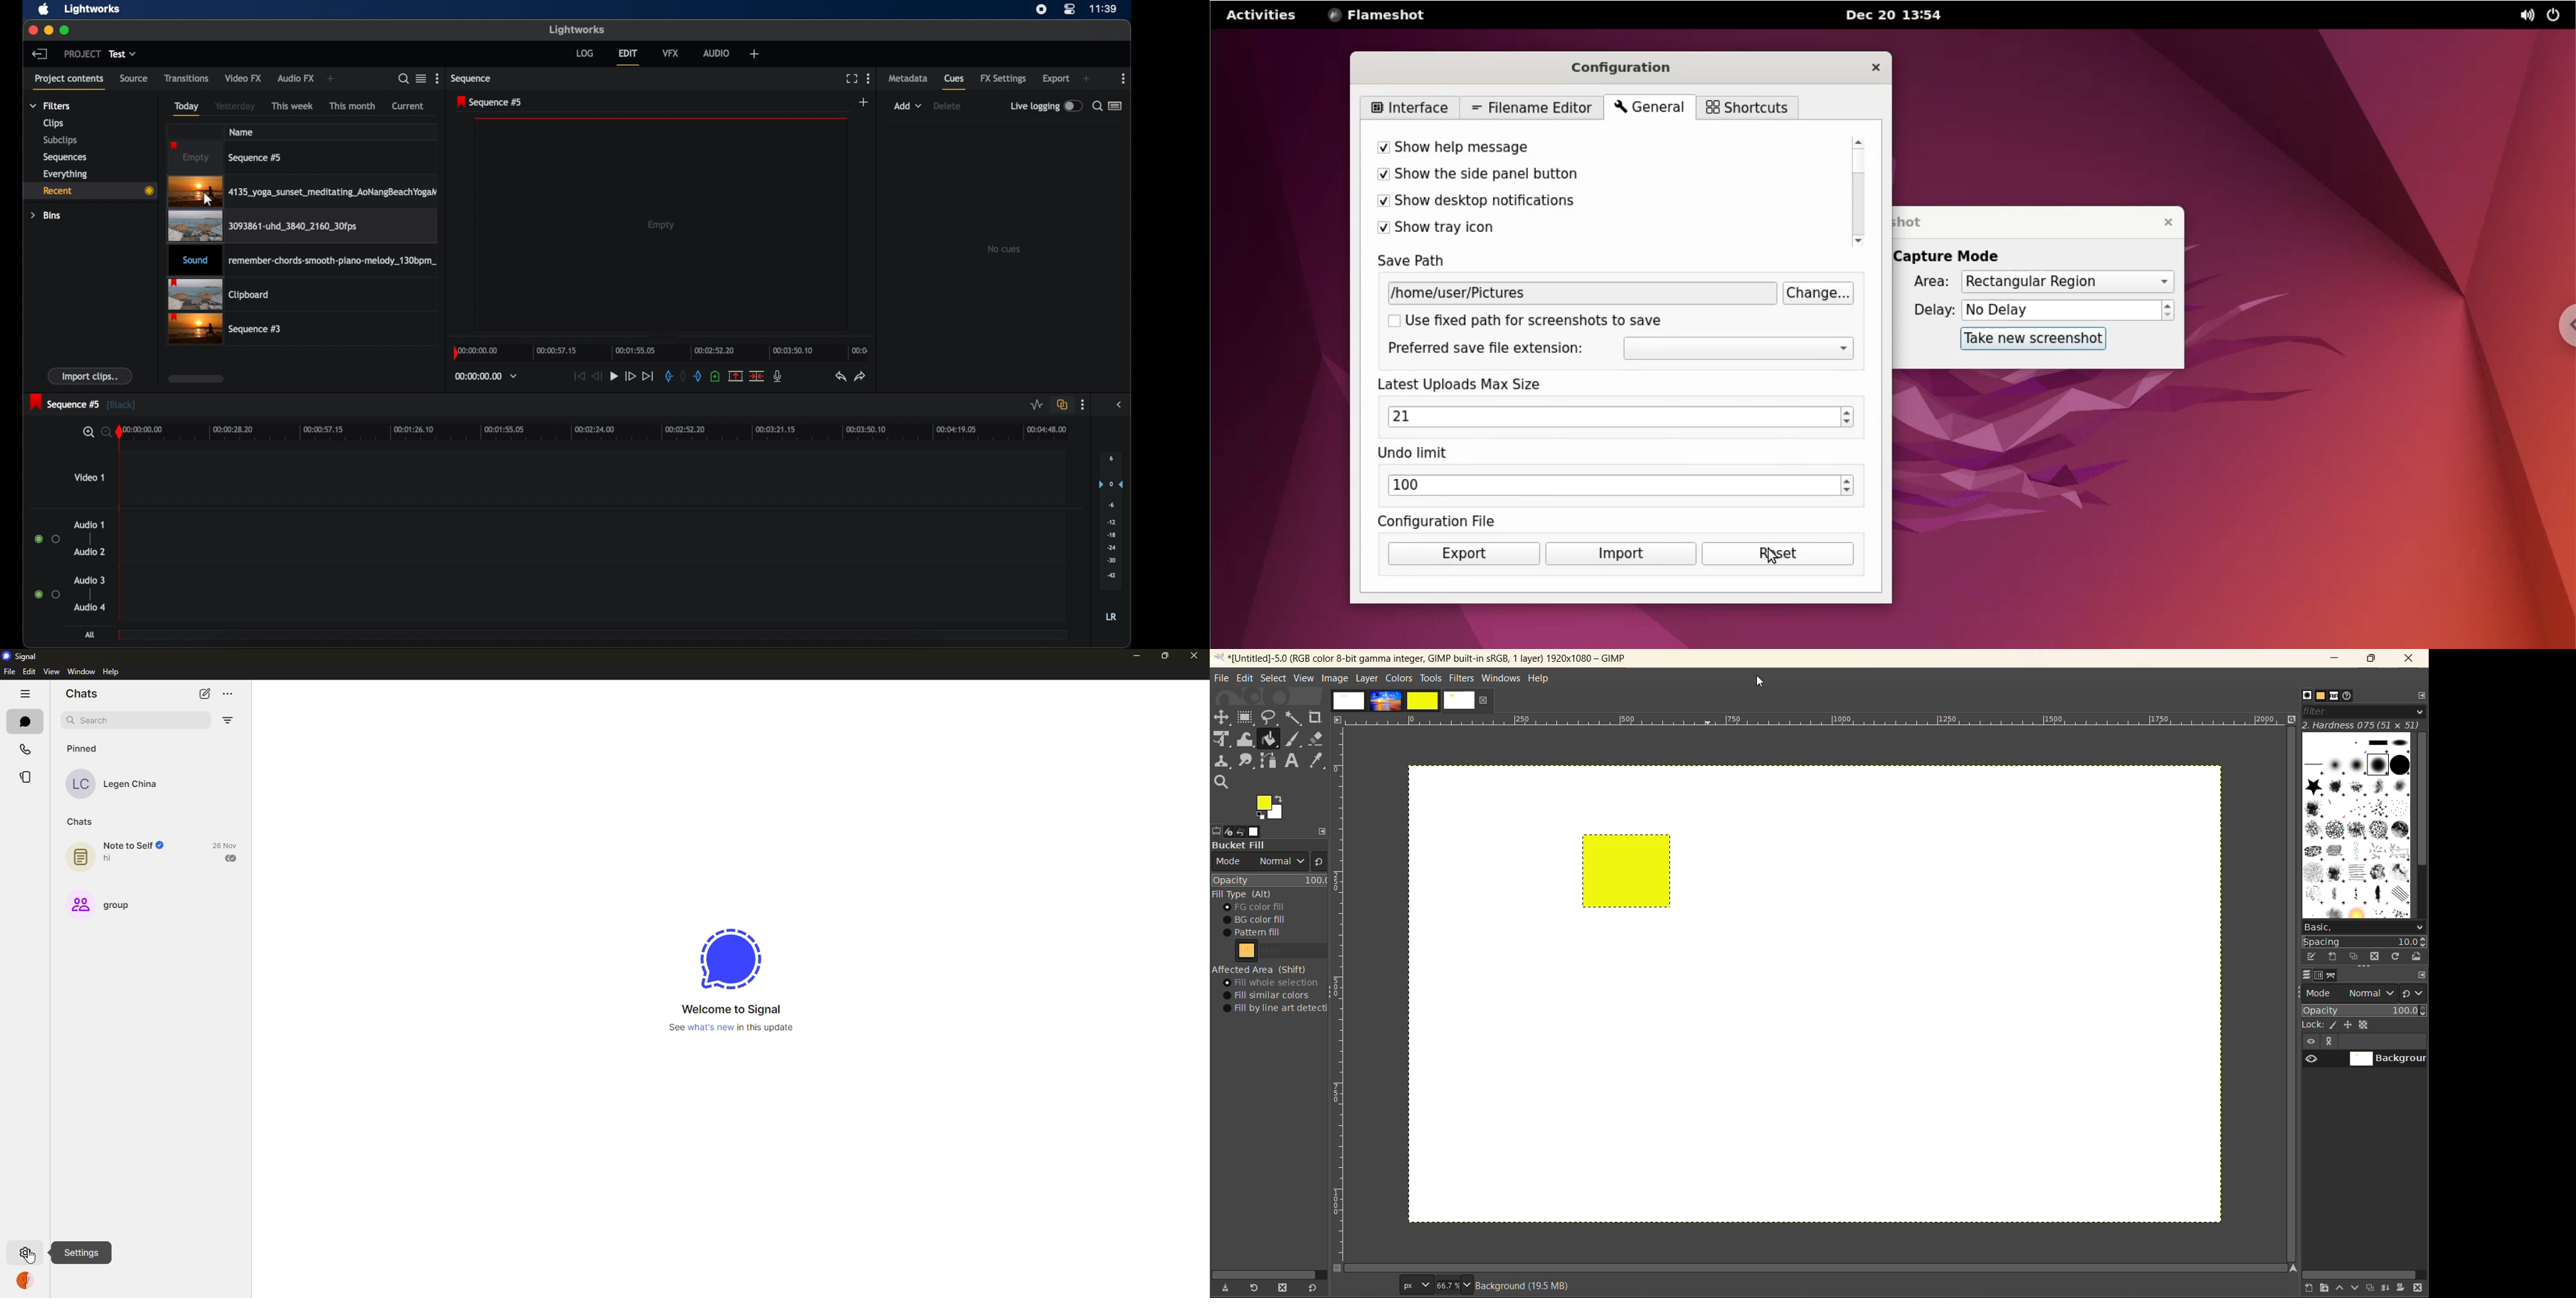  Describe the element at coordinates (90, 525) in the screenshot. I see `audio 1` at that location.